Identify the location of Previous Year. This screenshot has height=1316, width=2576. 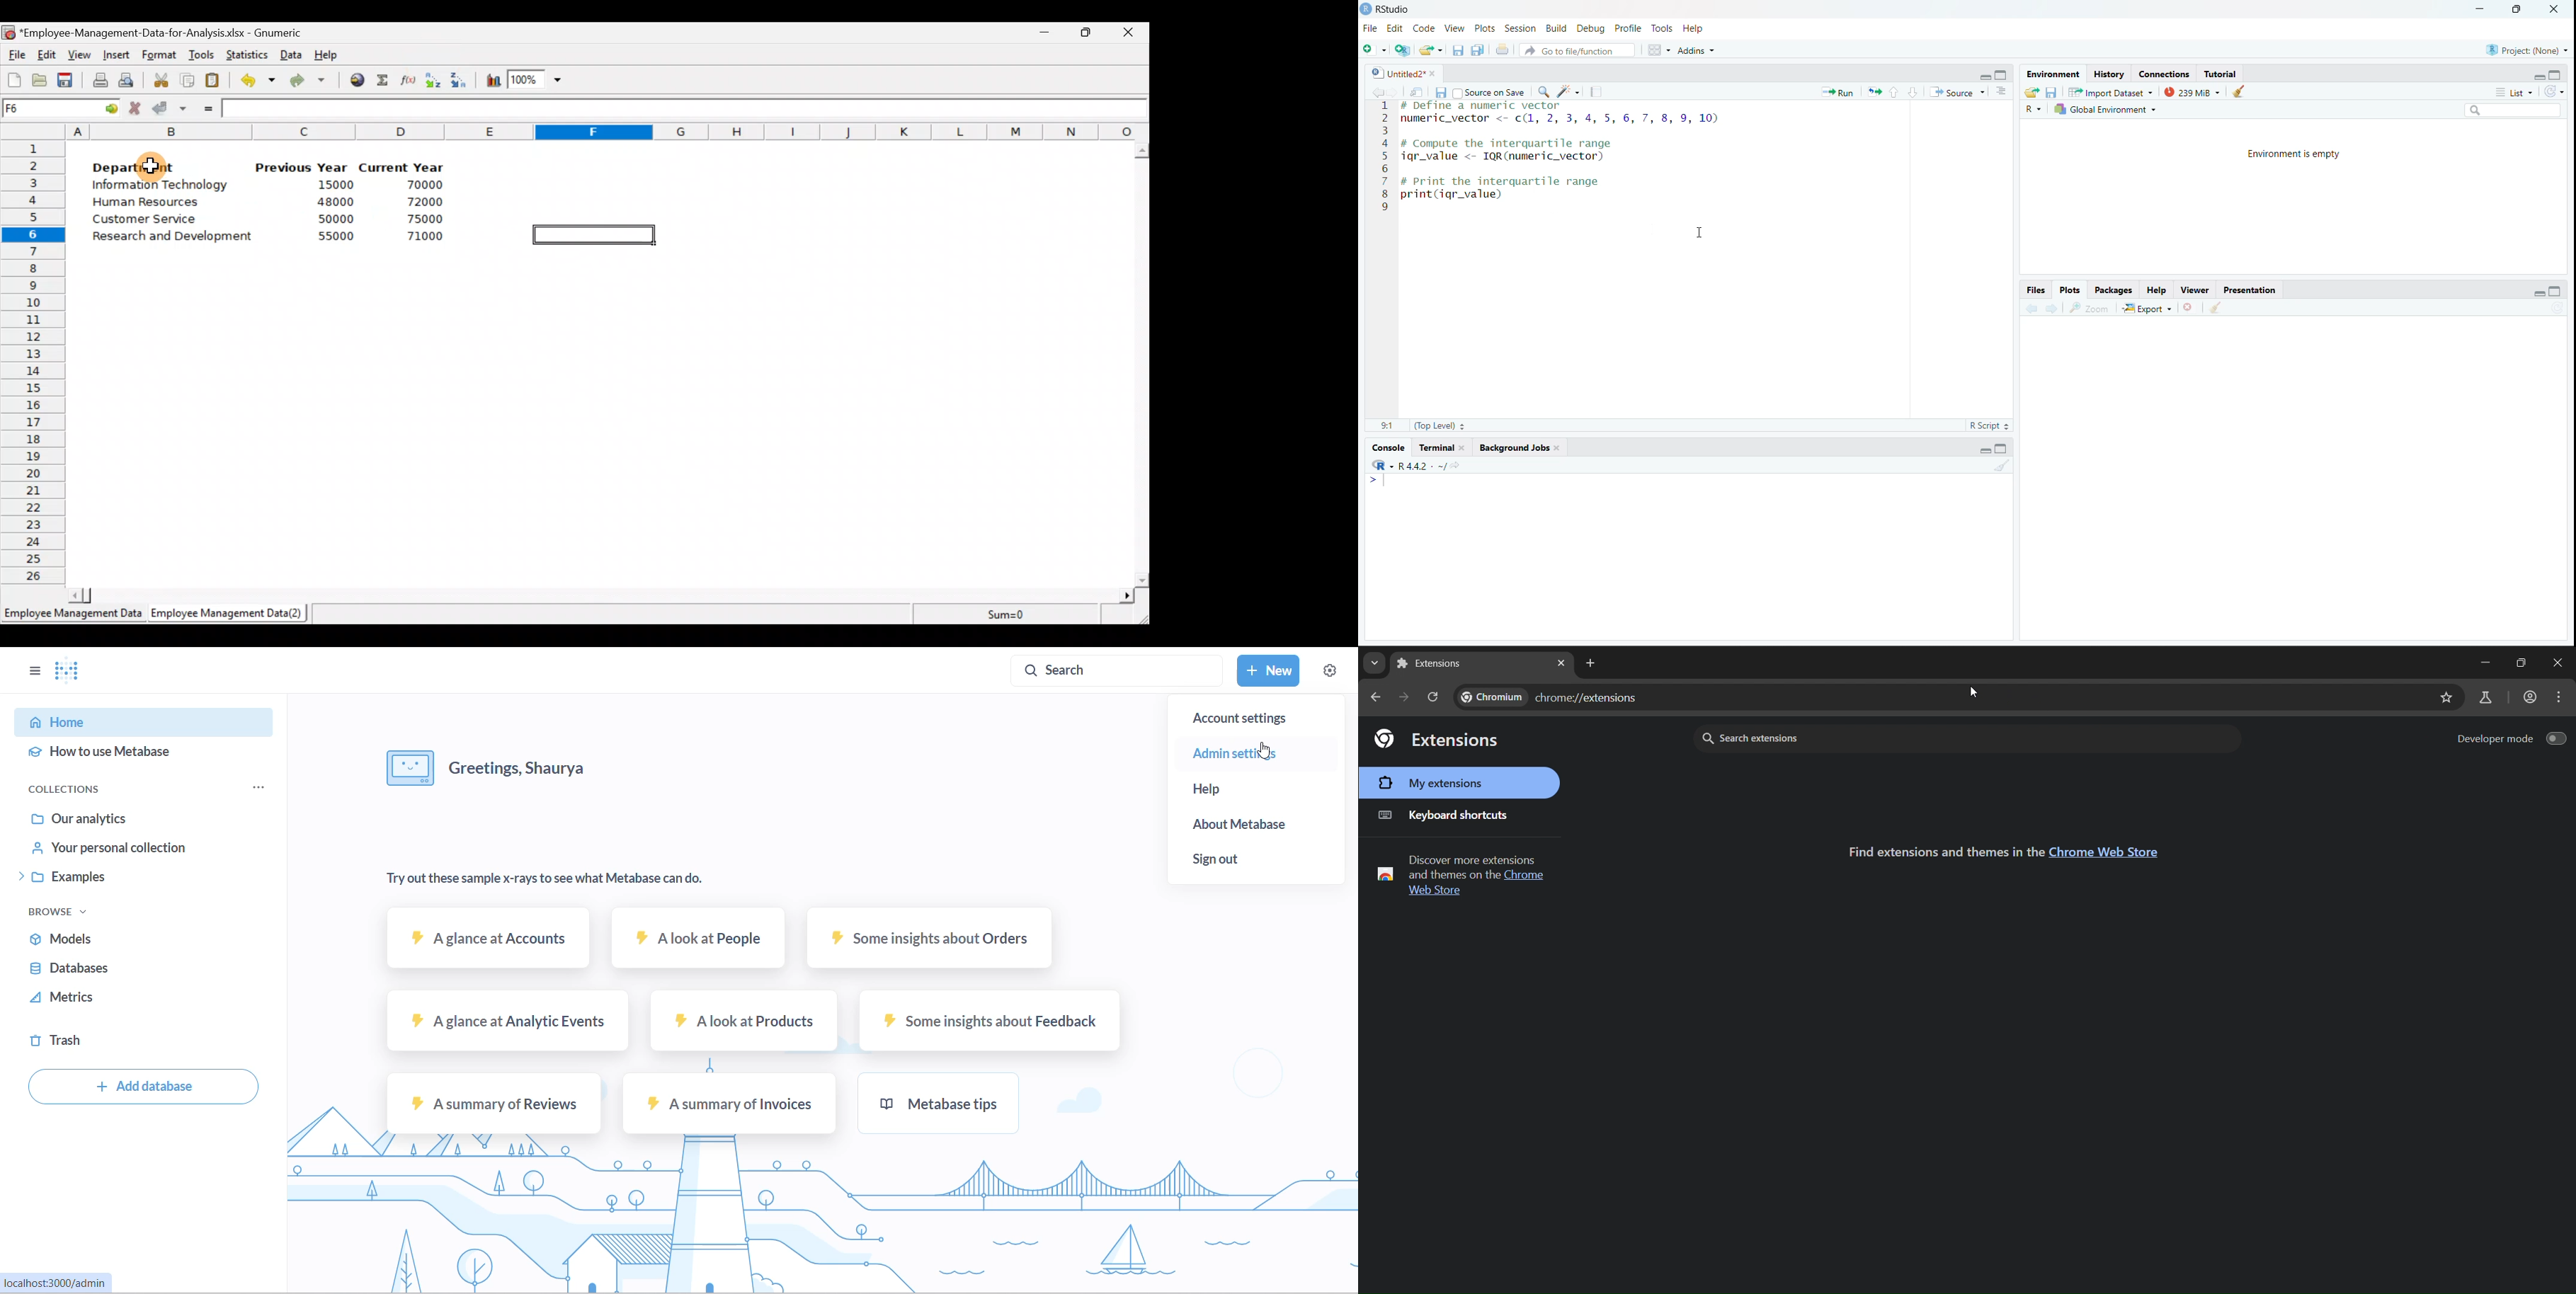
(302, 168).